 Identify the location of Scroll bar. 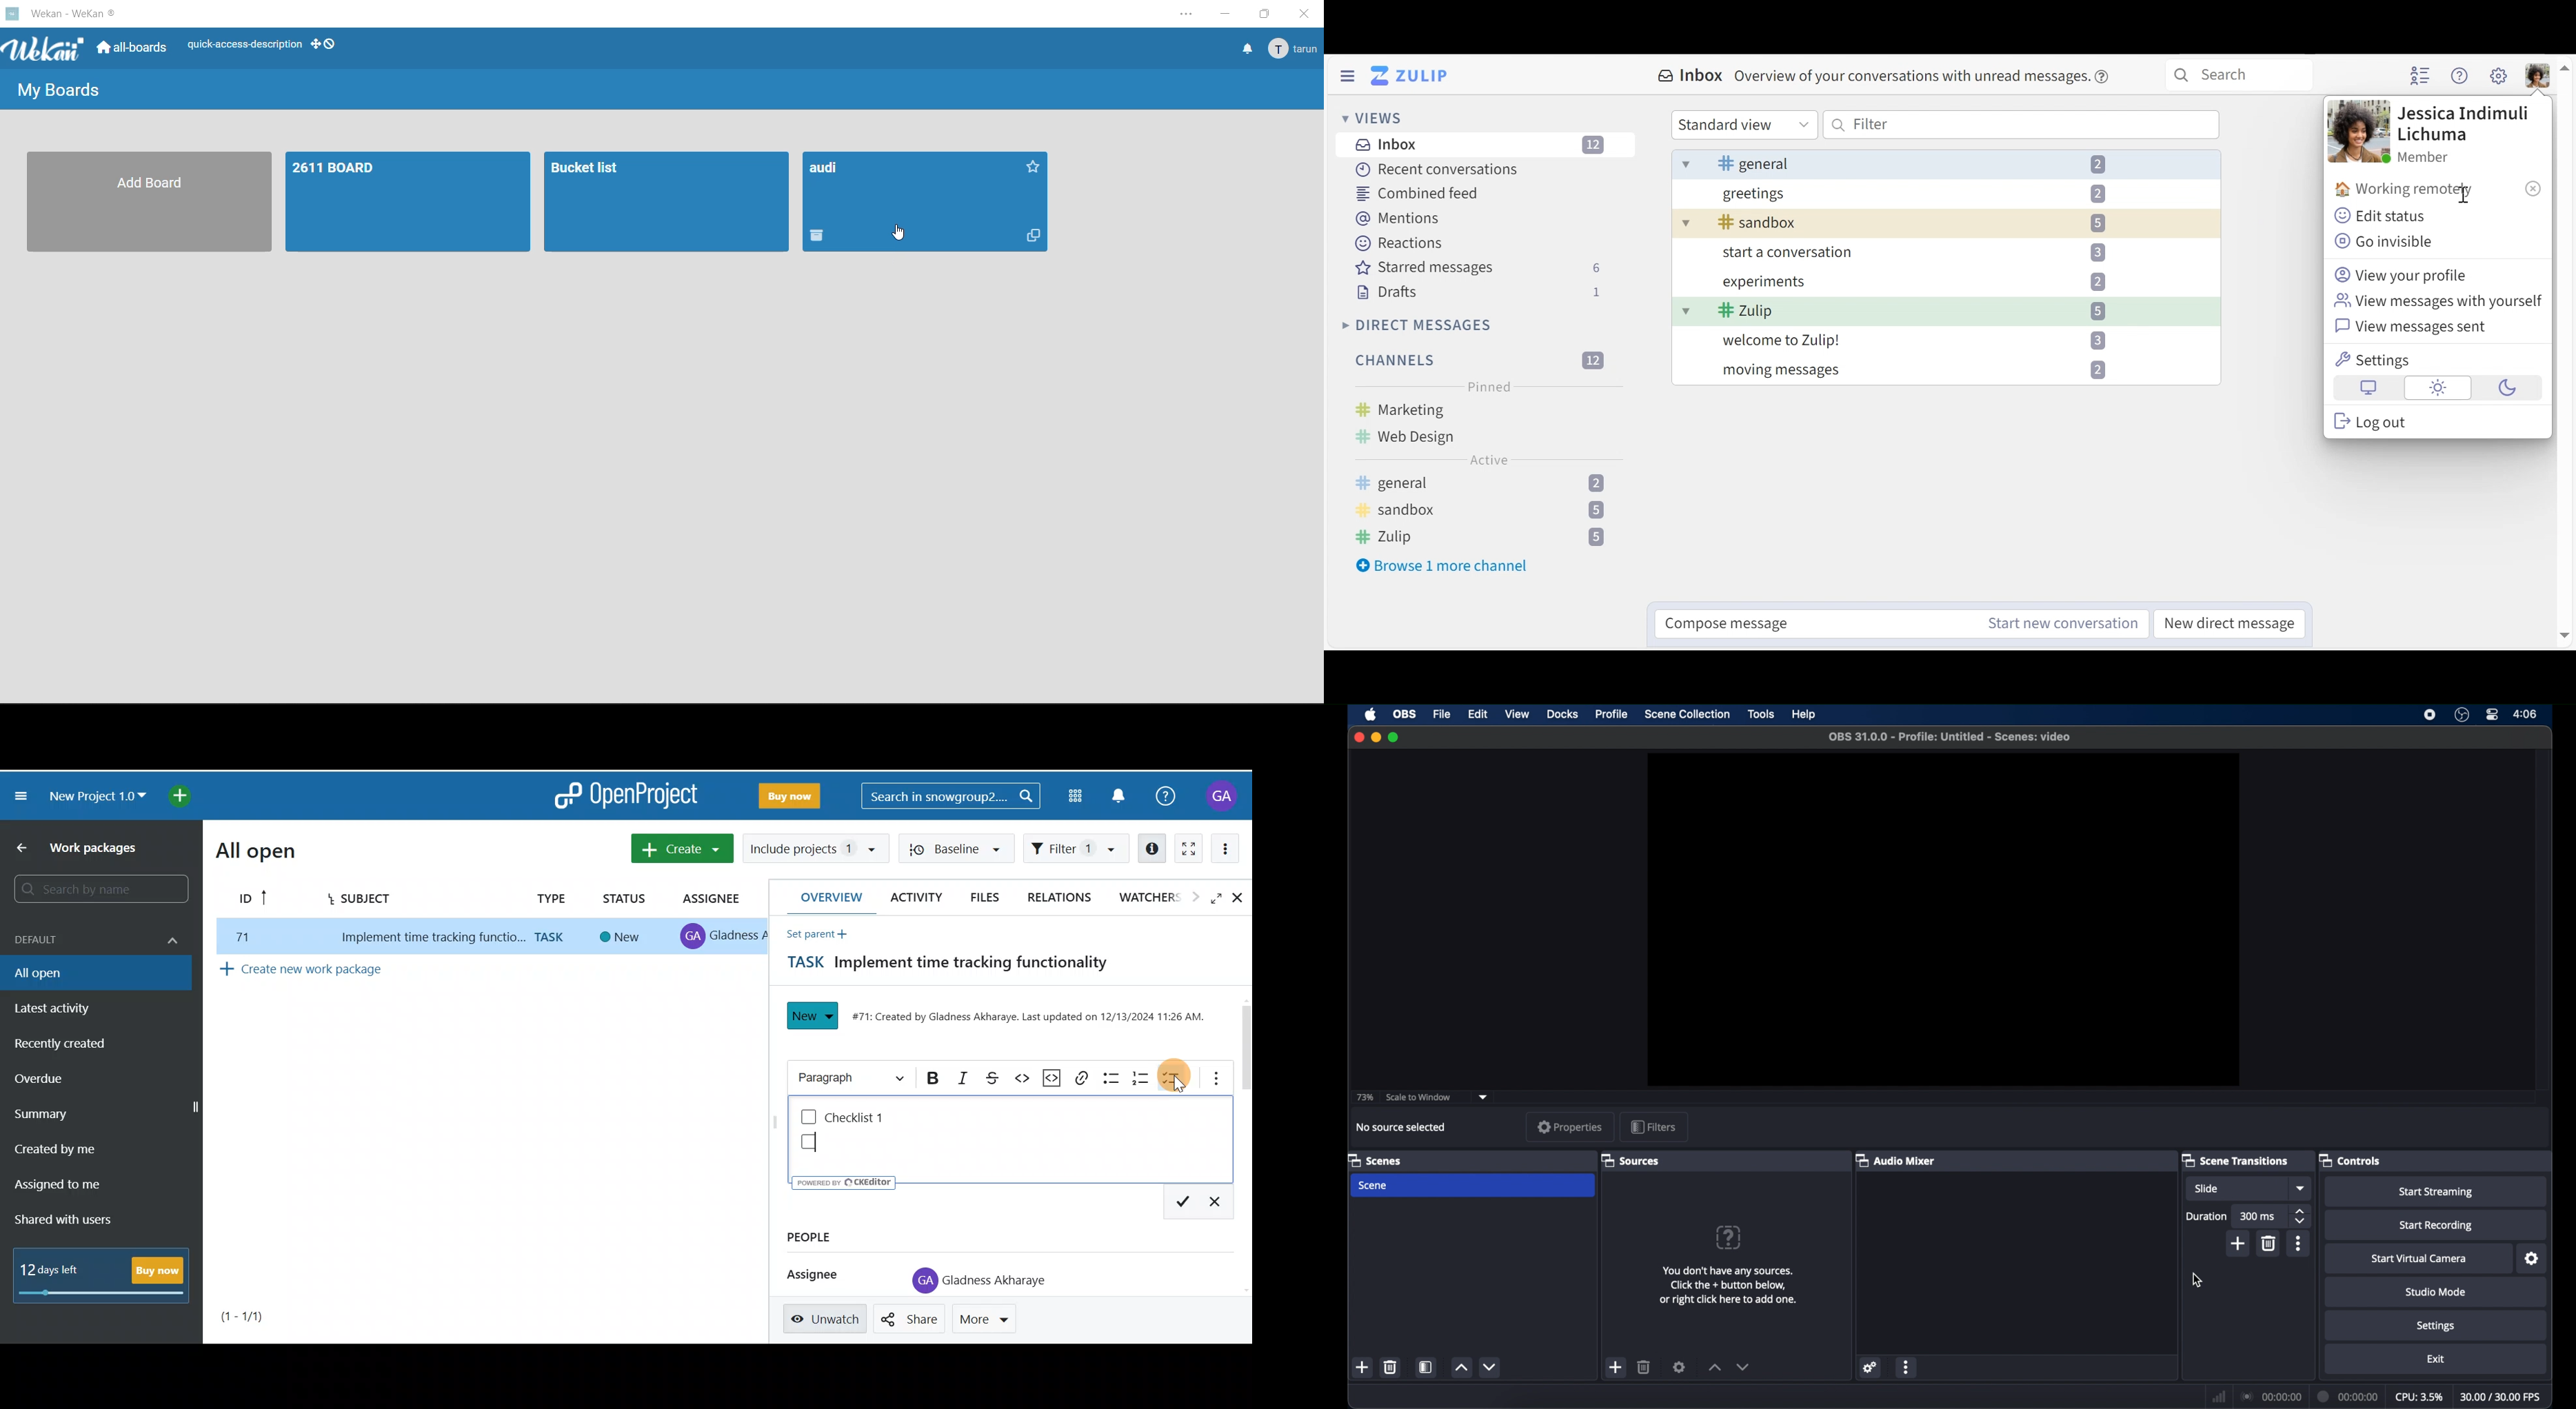
(1245, 1043).